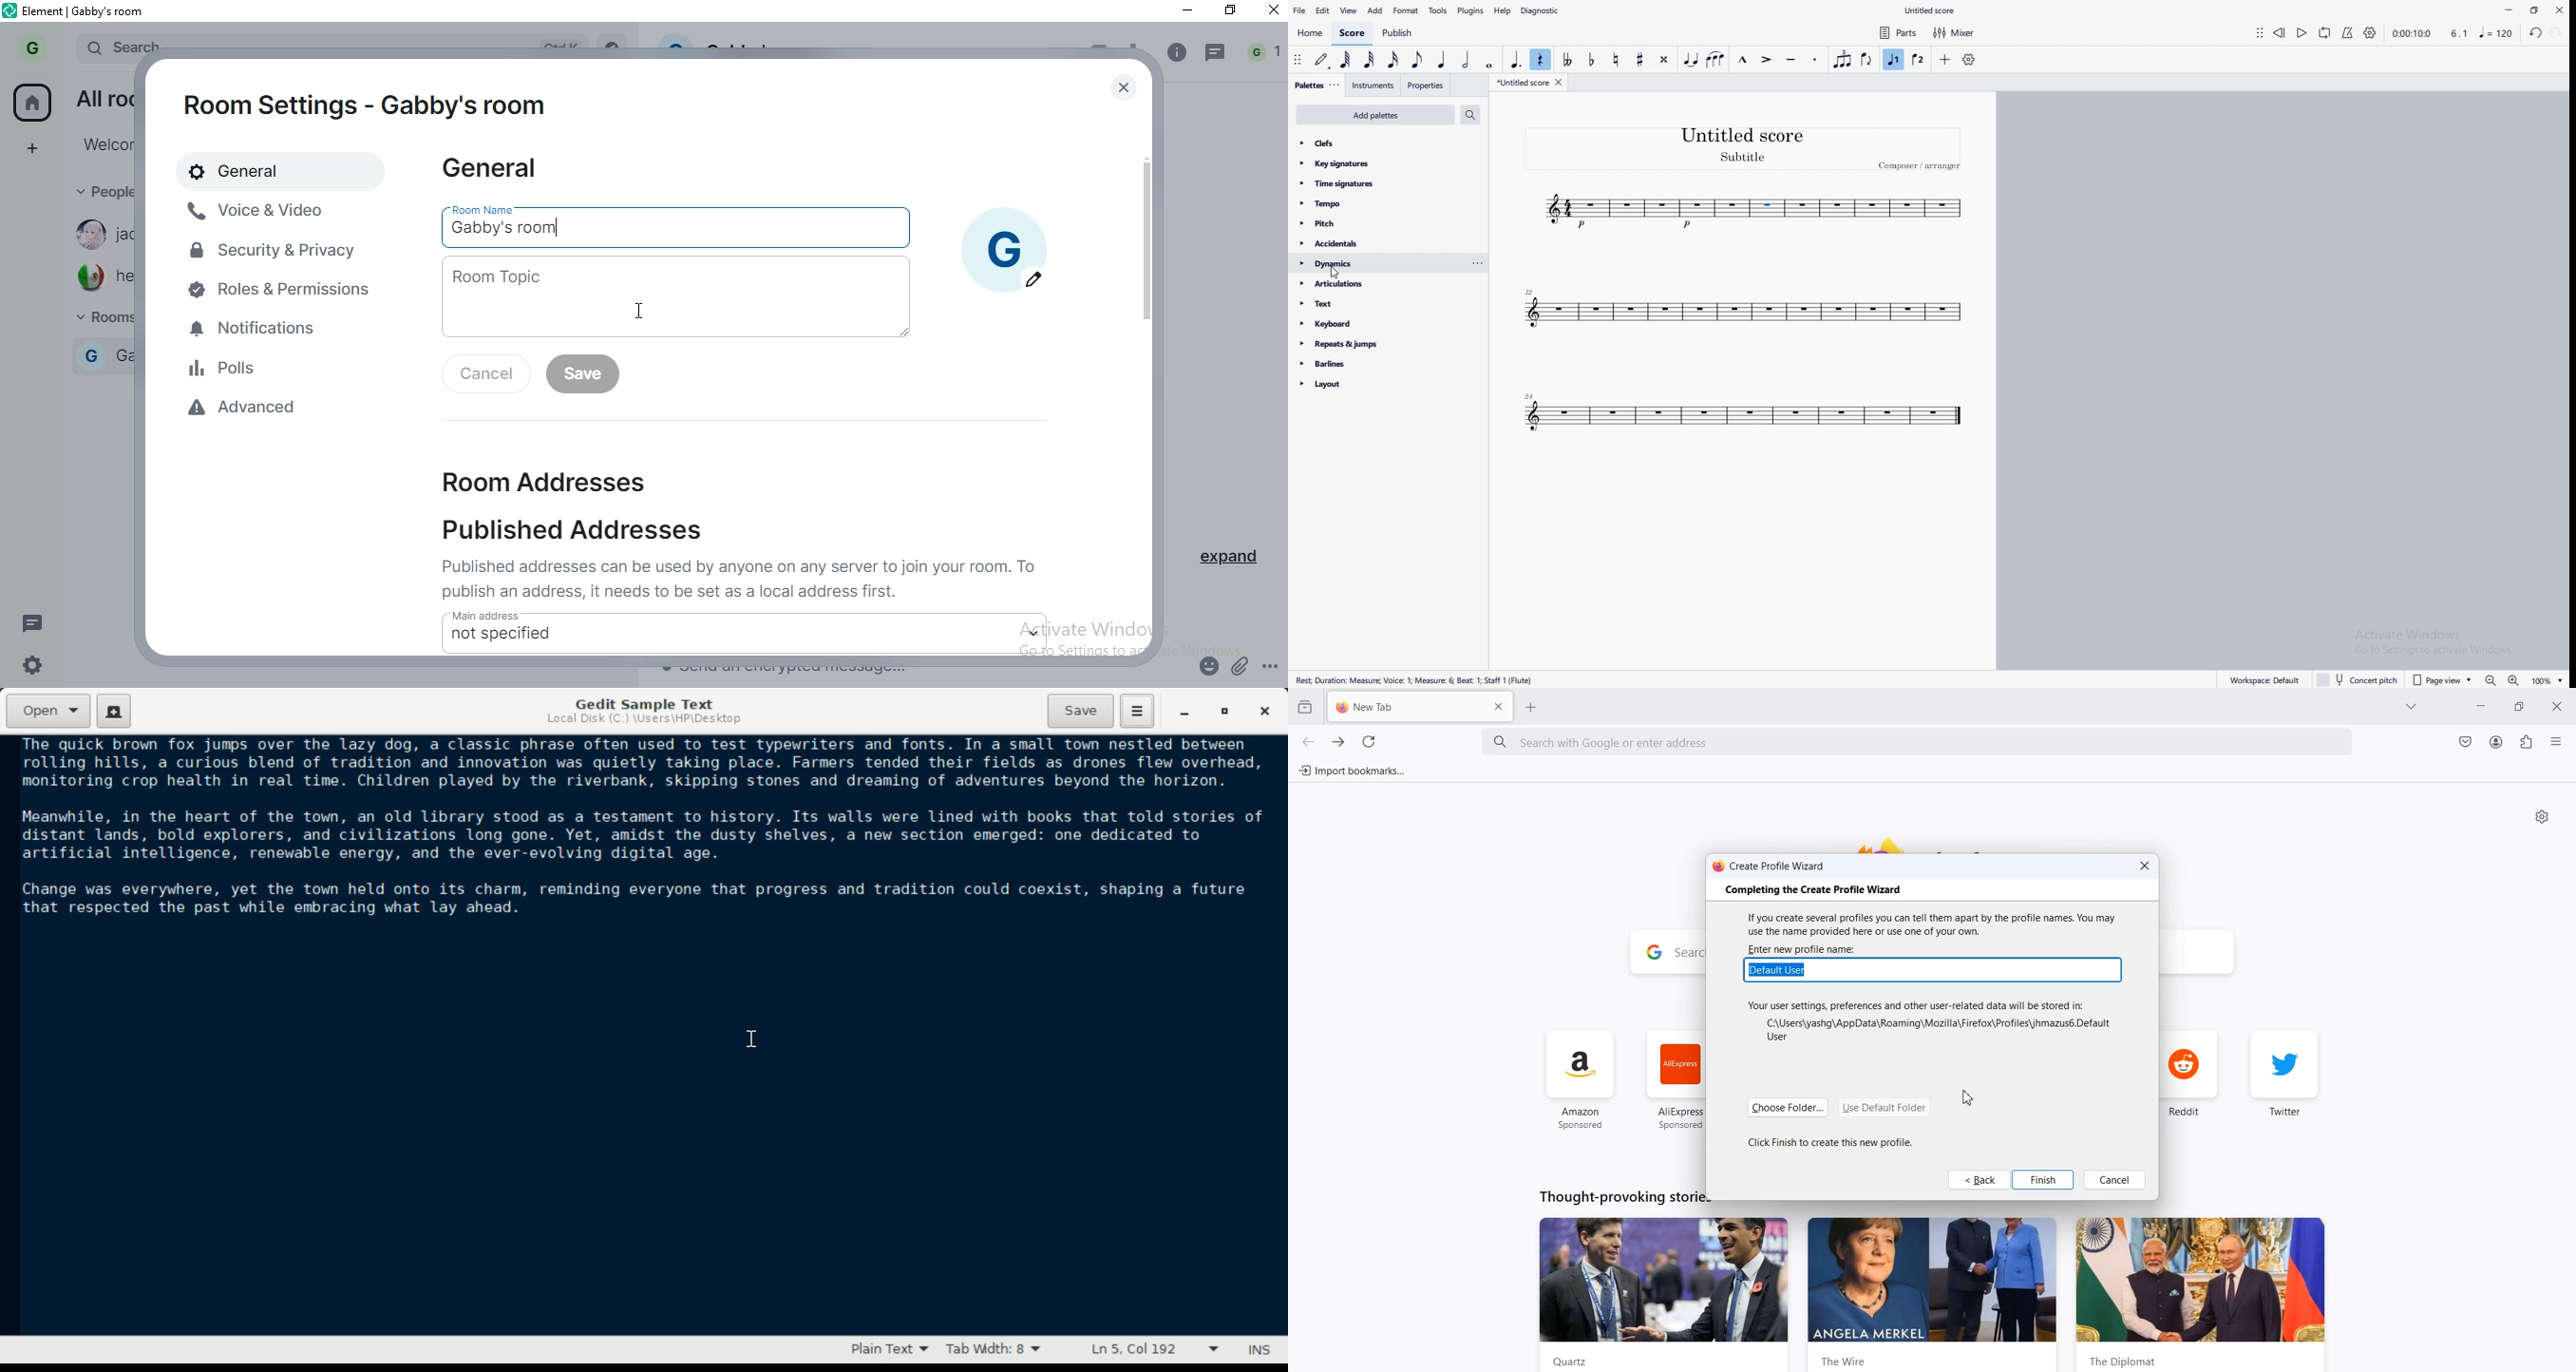  What do you see at coordinates (1210, 663) in the screenshot?
I see `emoji` at bounding box center [1210, 663].